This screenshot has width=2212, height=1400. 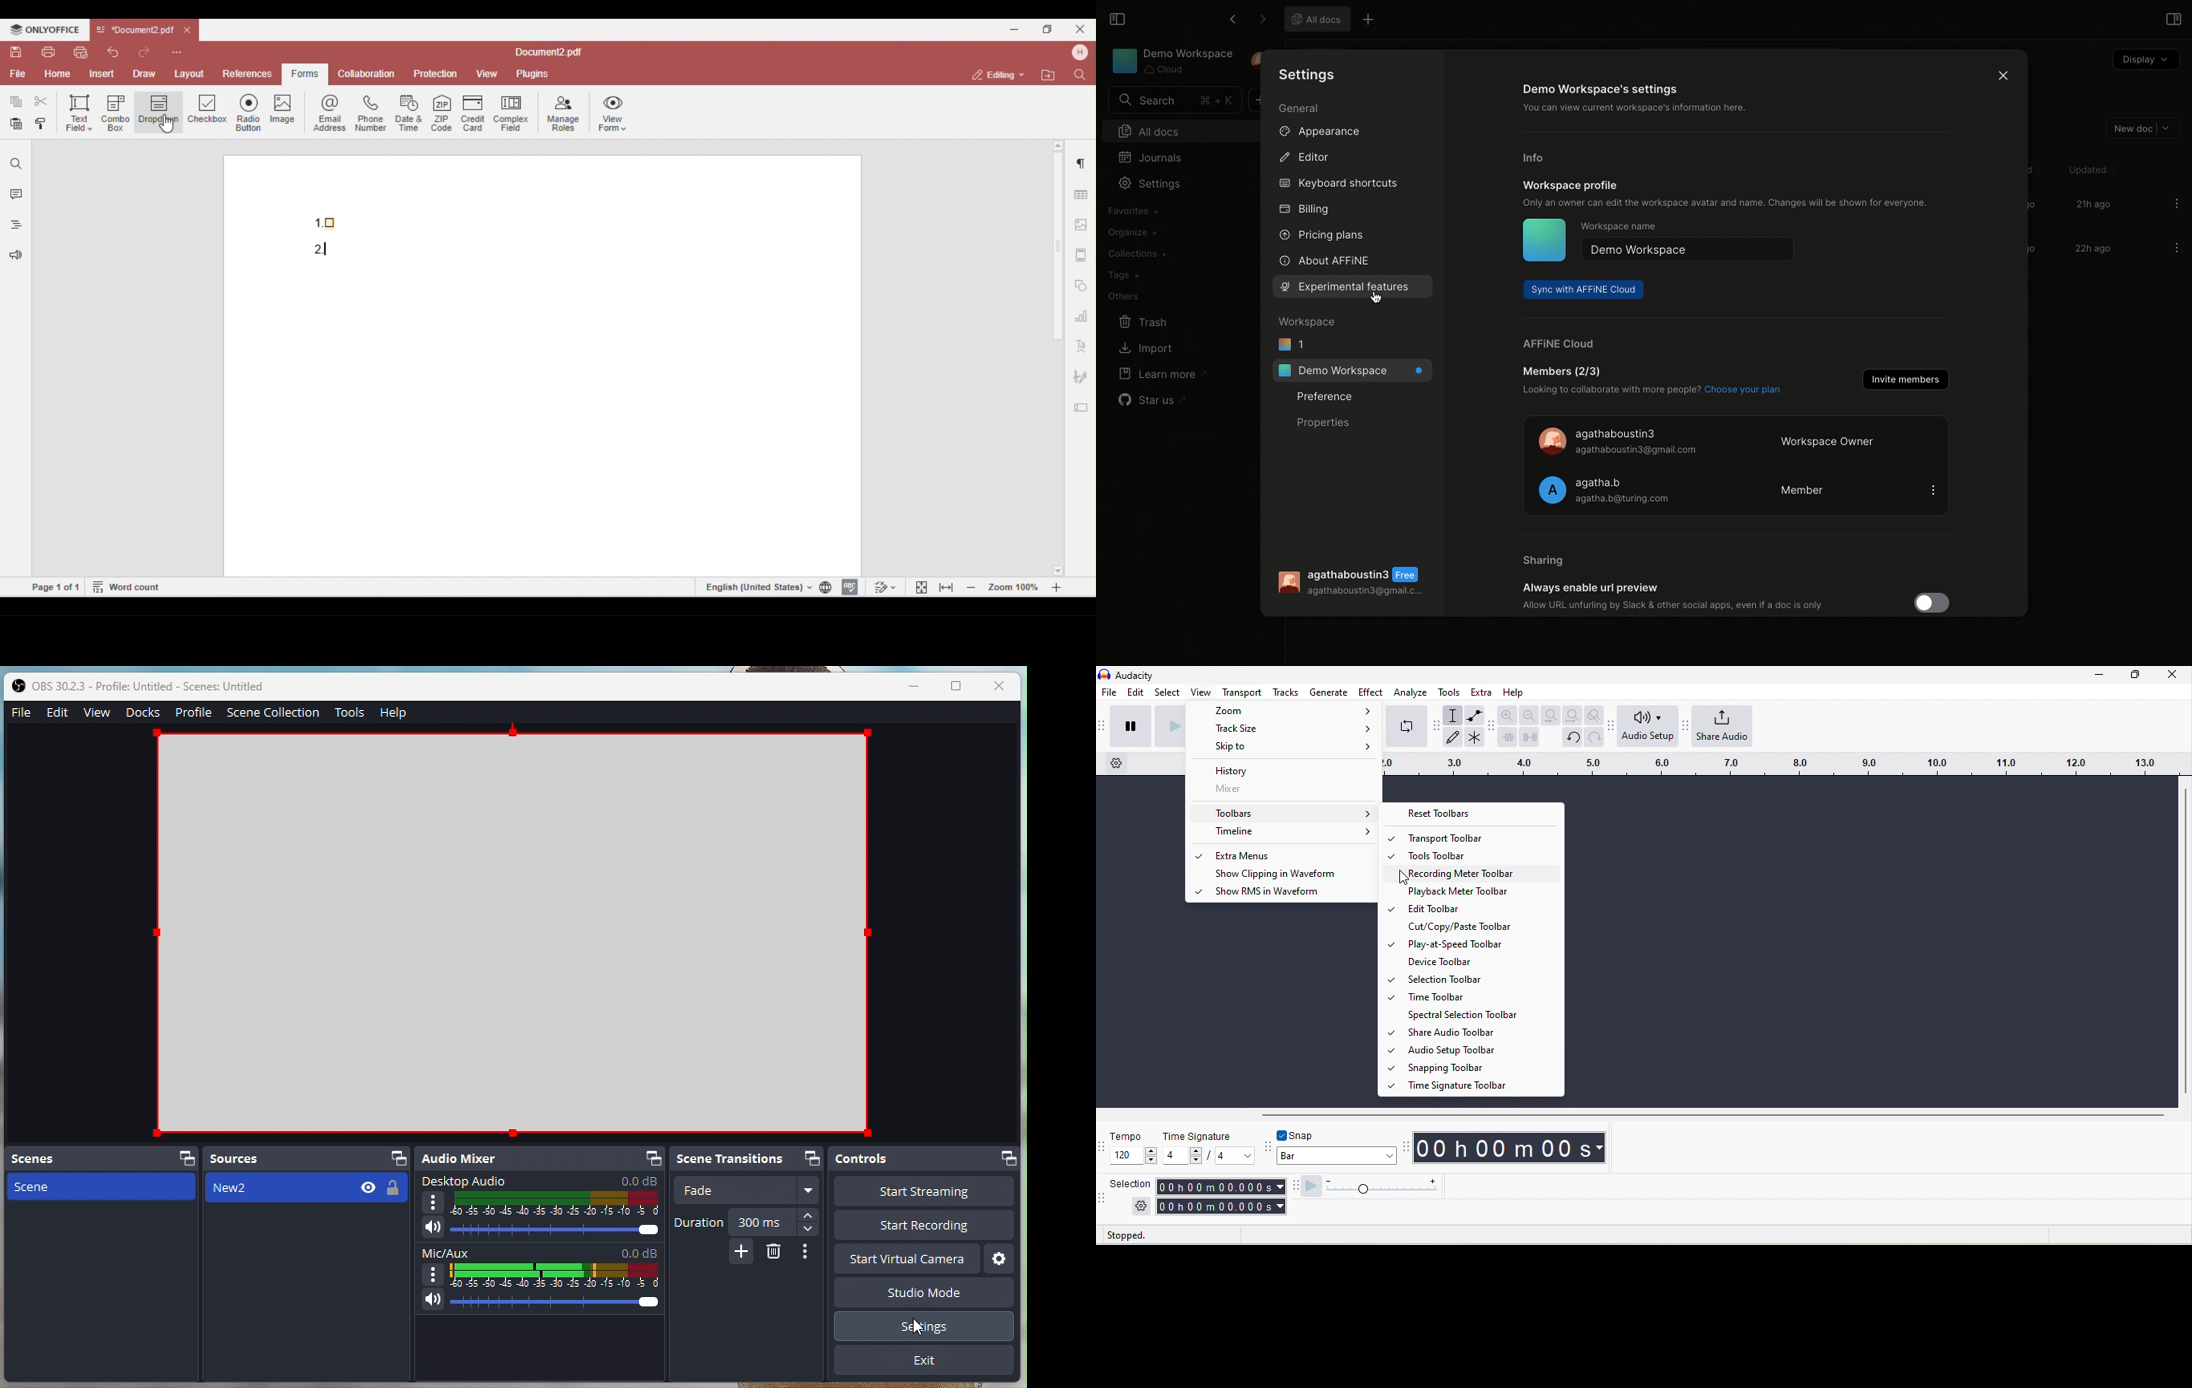 What do you see at coordinates (2173, 675) in the screenshot?
I see `close` at bounding box center [2173, 675].